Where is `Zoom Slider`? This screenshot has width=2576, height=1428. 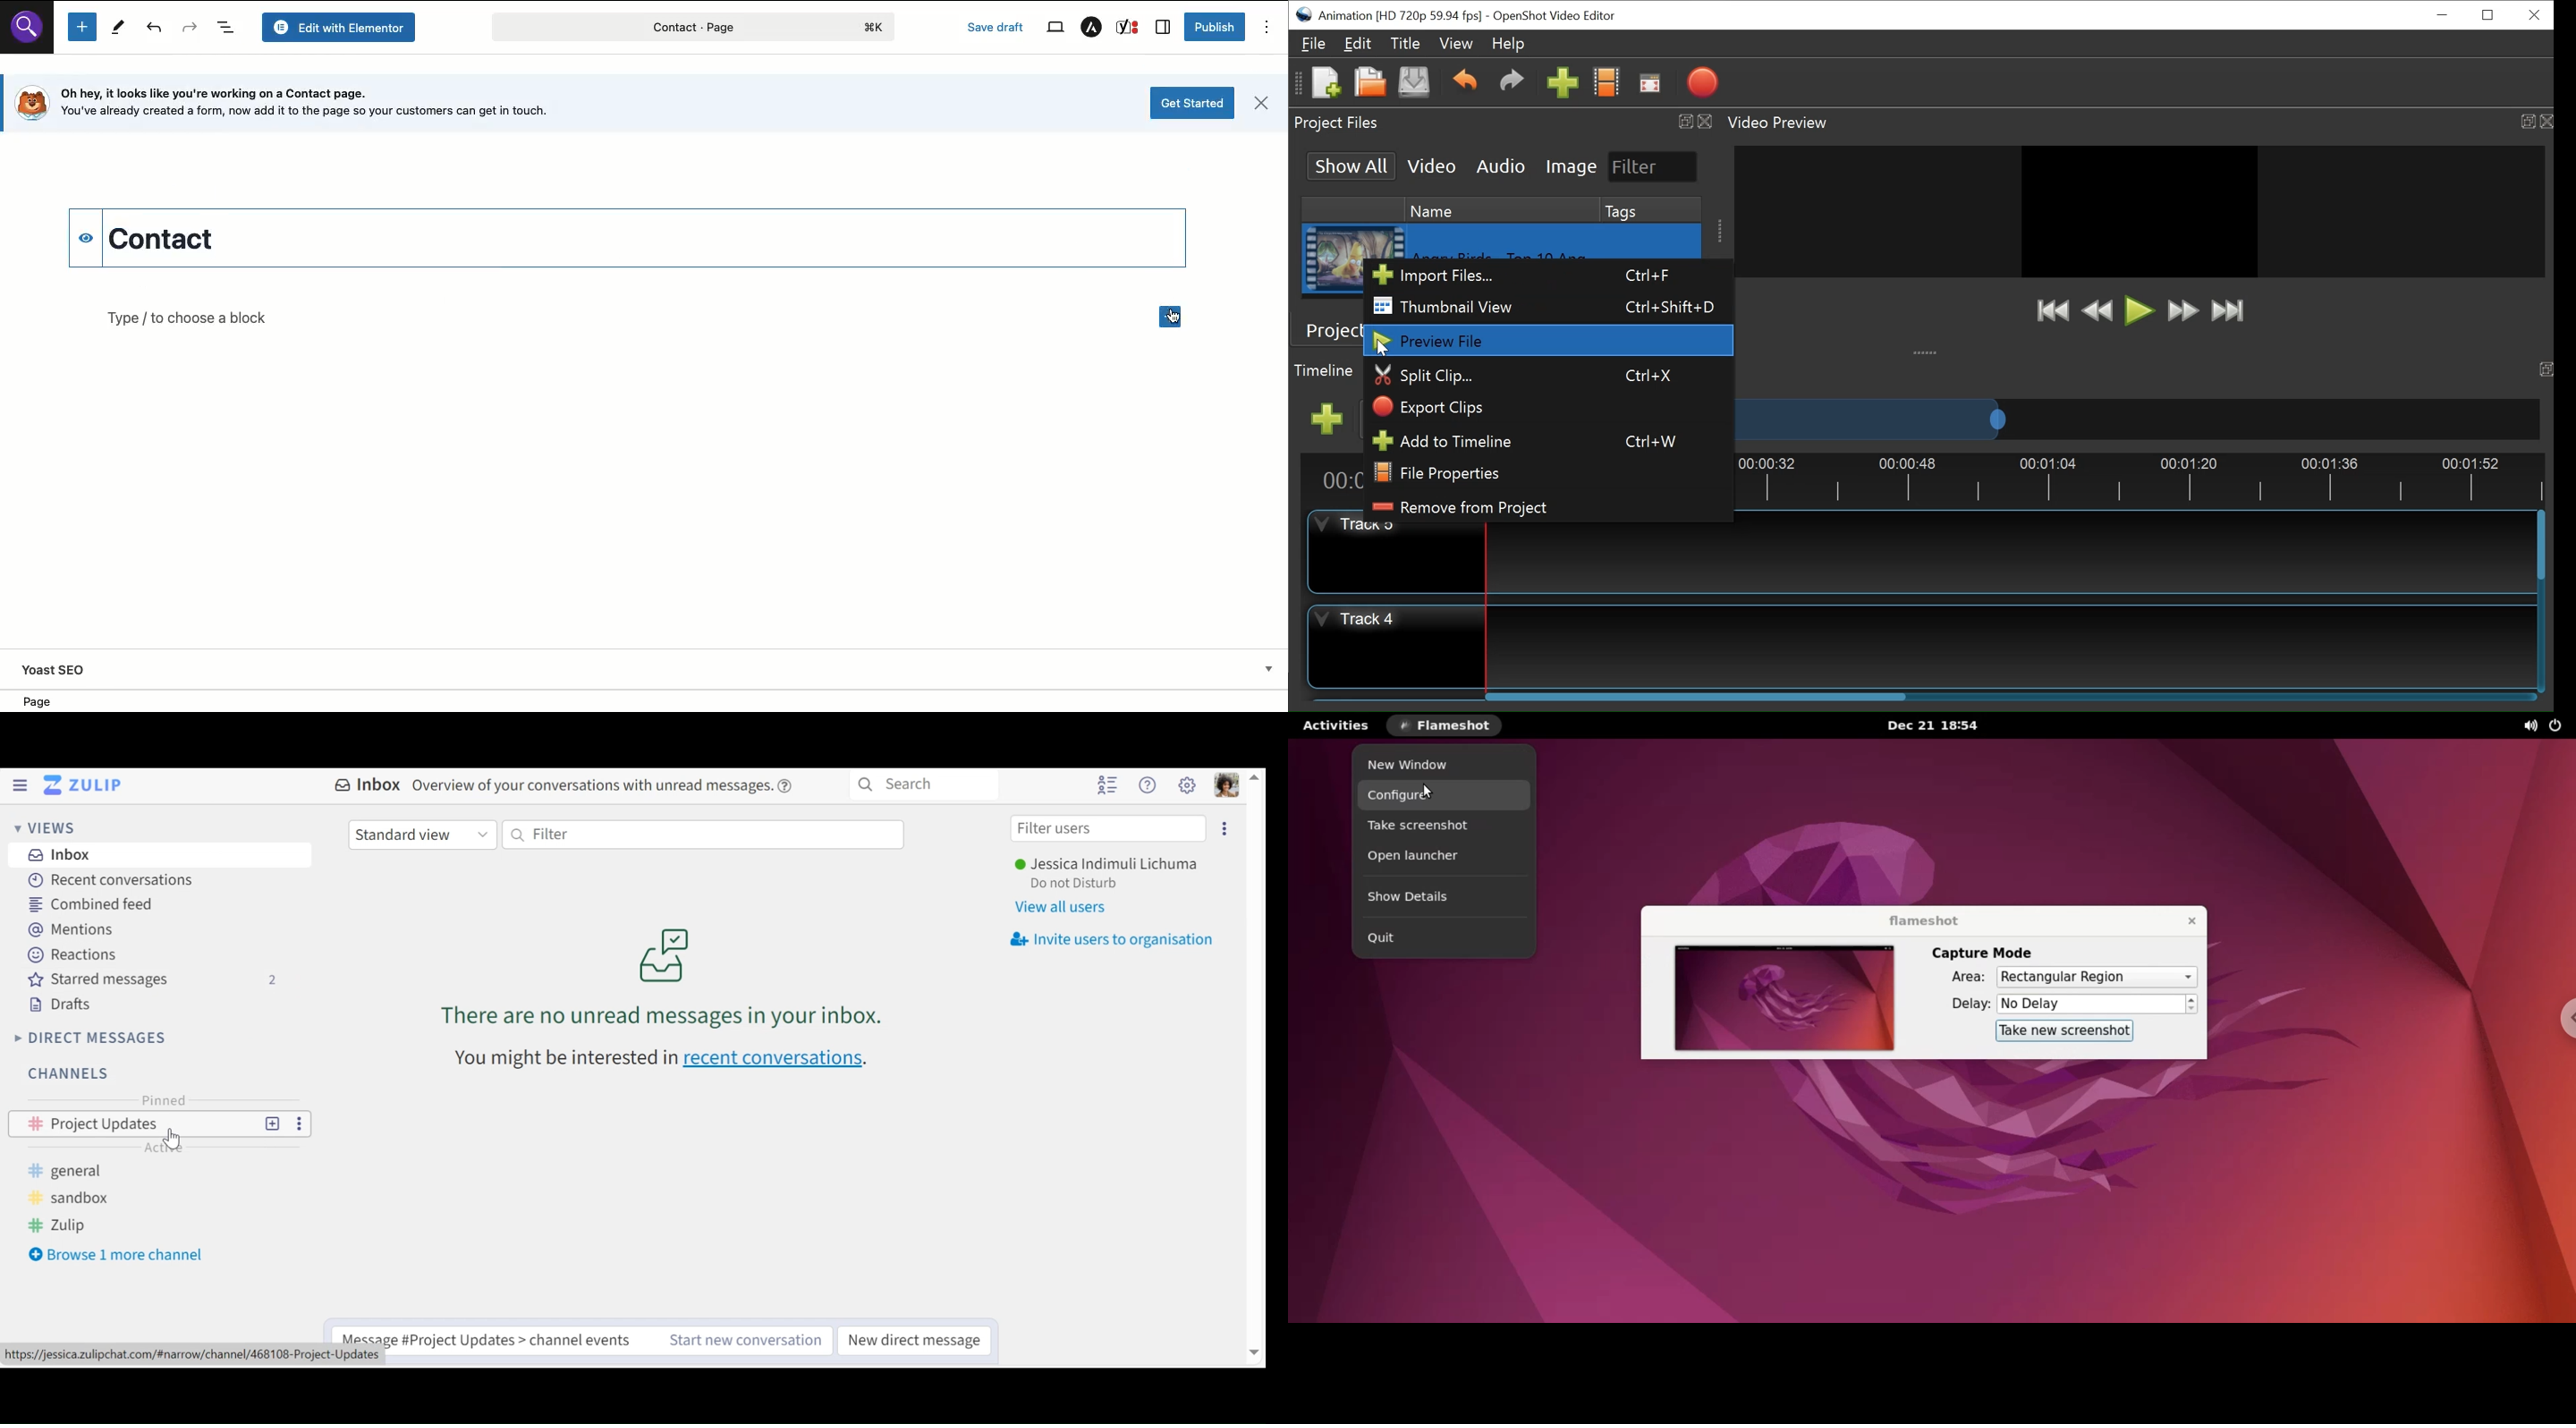
Zoom Slider is located at coordinates (2136, 419).